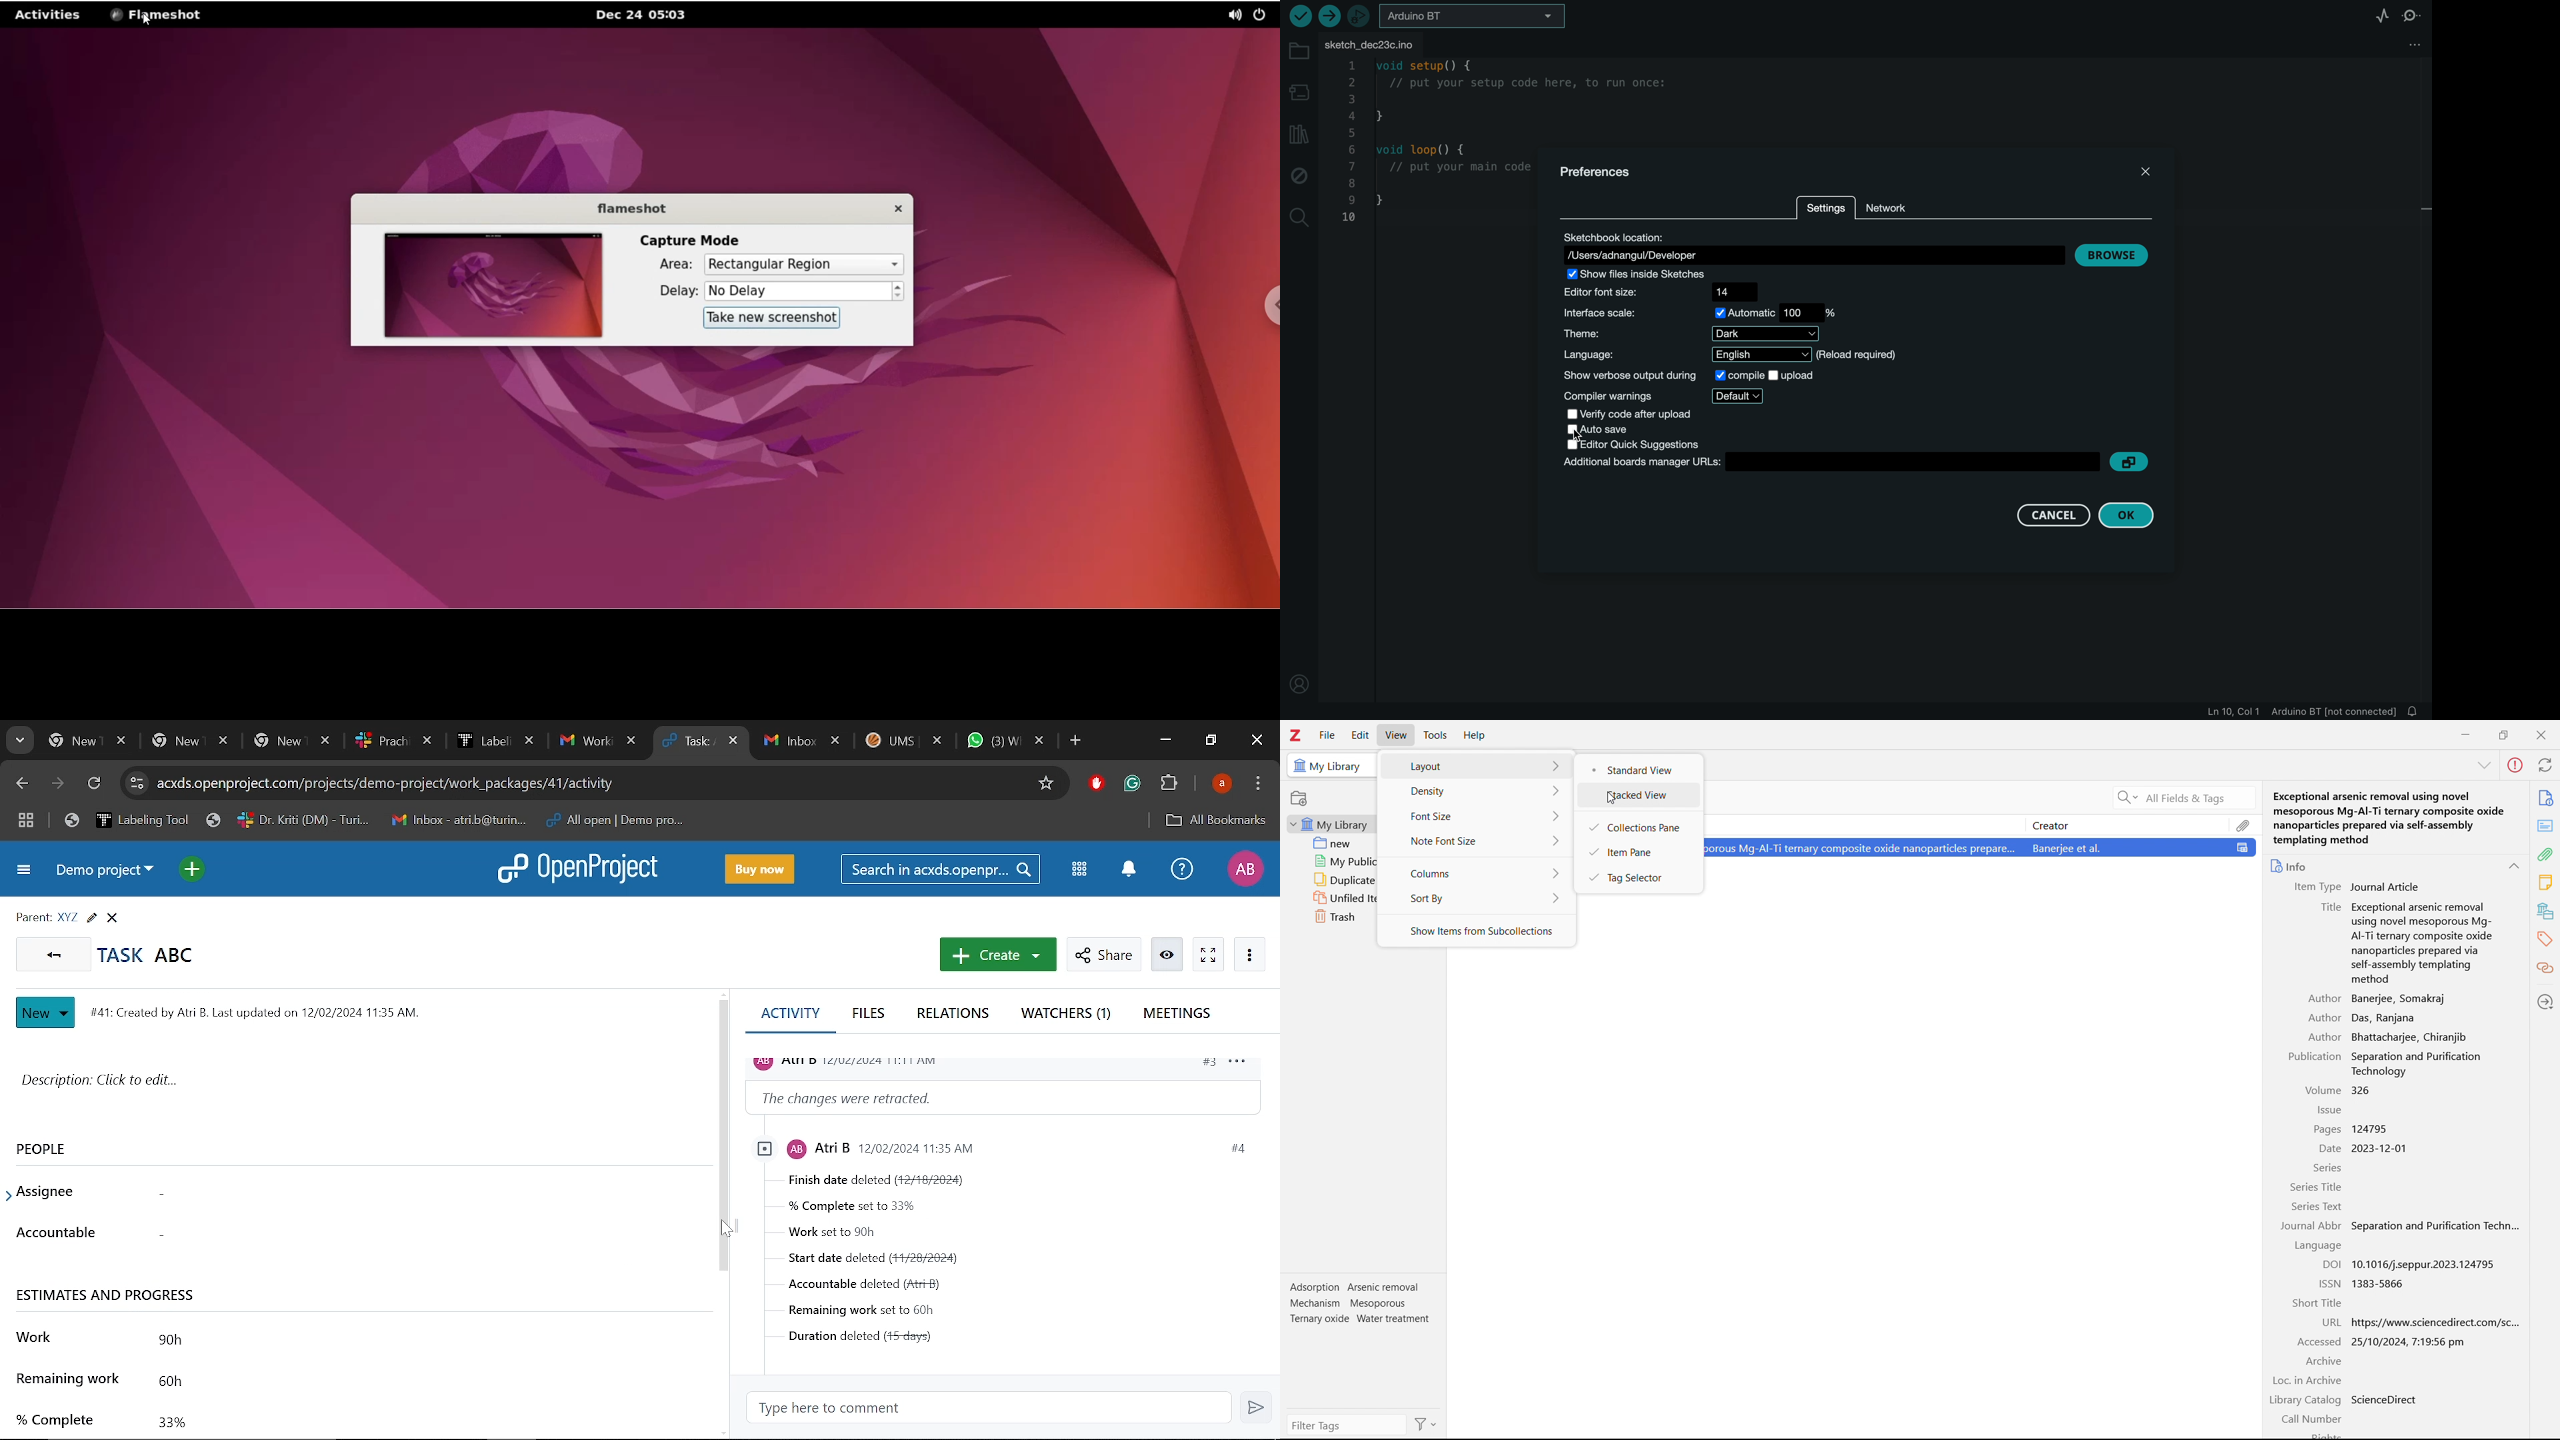 The width and height of the screenshot is (2576, 1456). Describe the element at coordinates (398, 784) in the screenshot. I see `Cite address` at that location.